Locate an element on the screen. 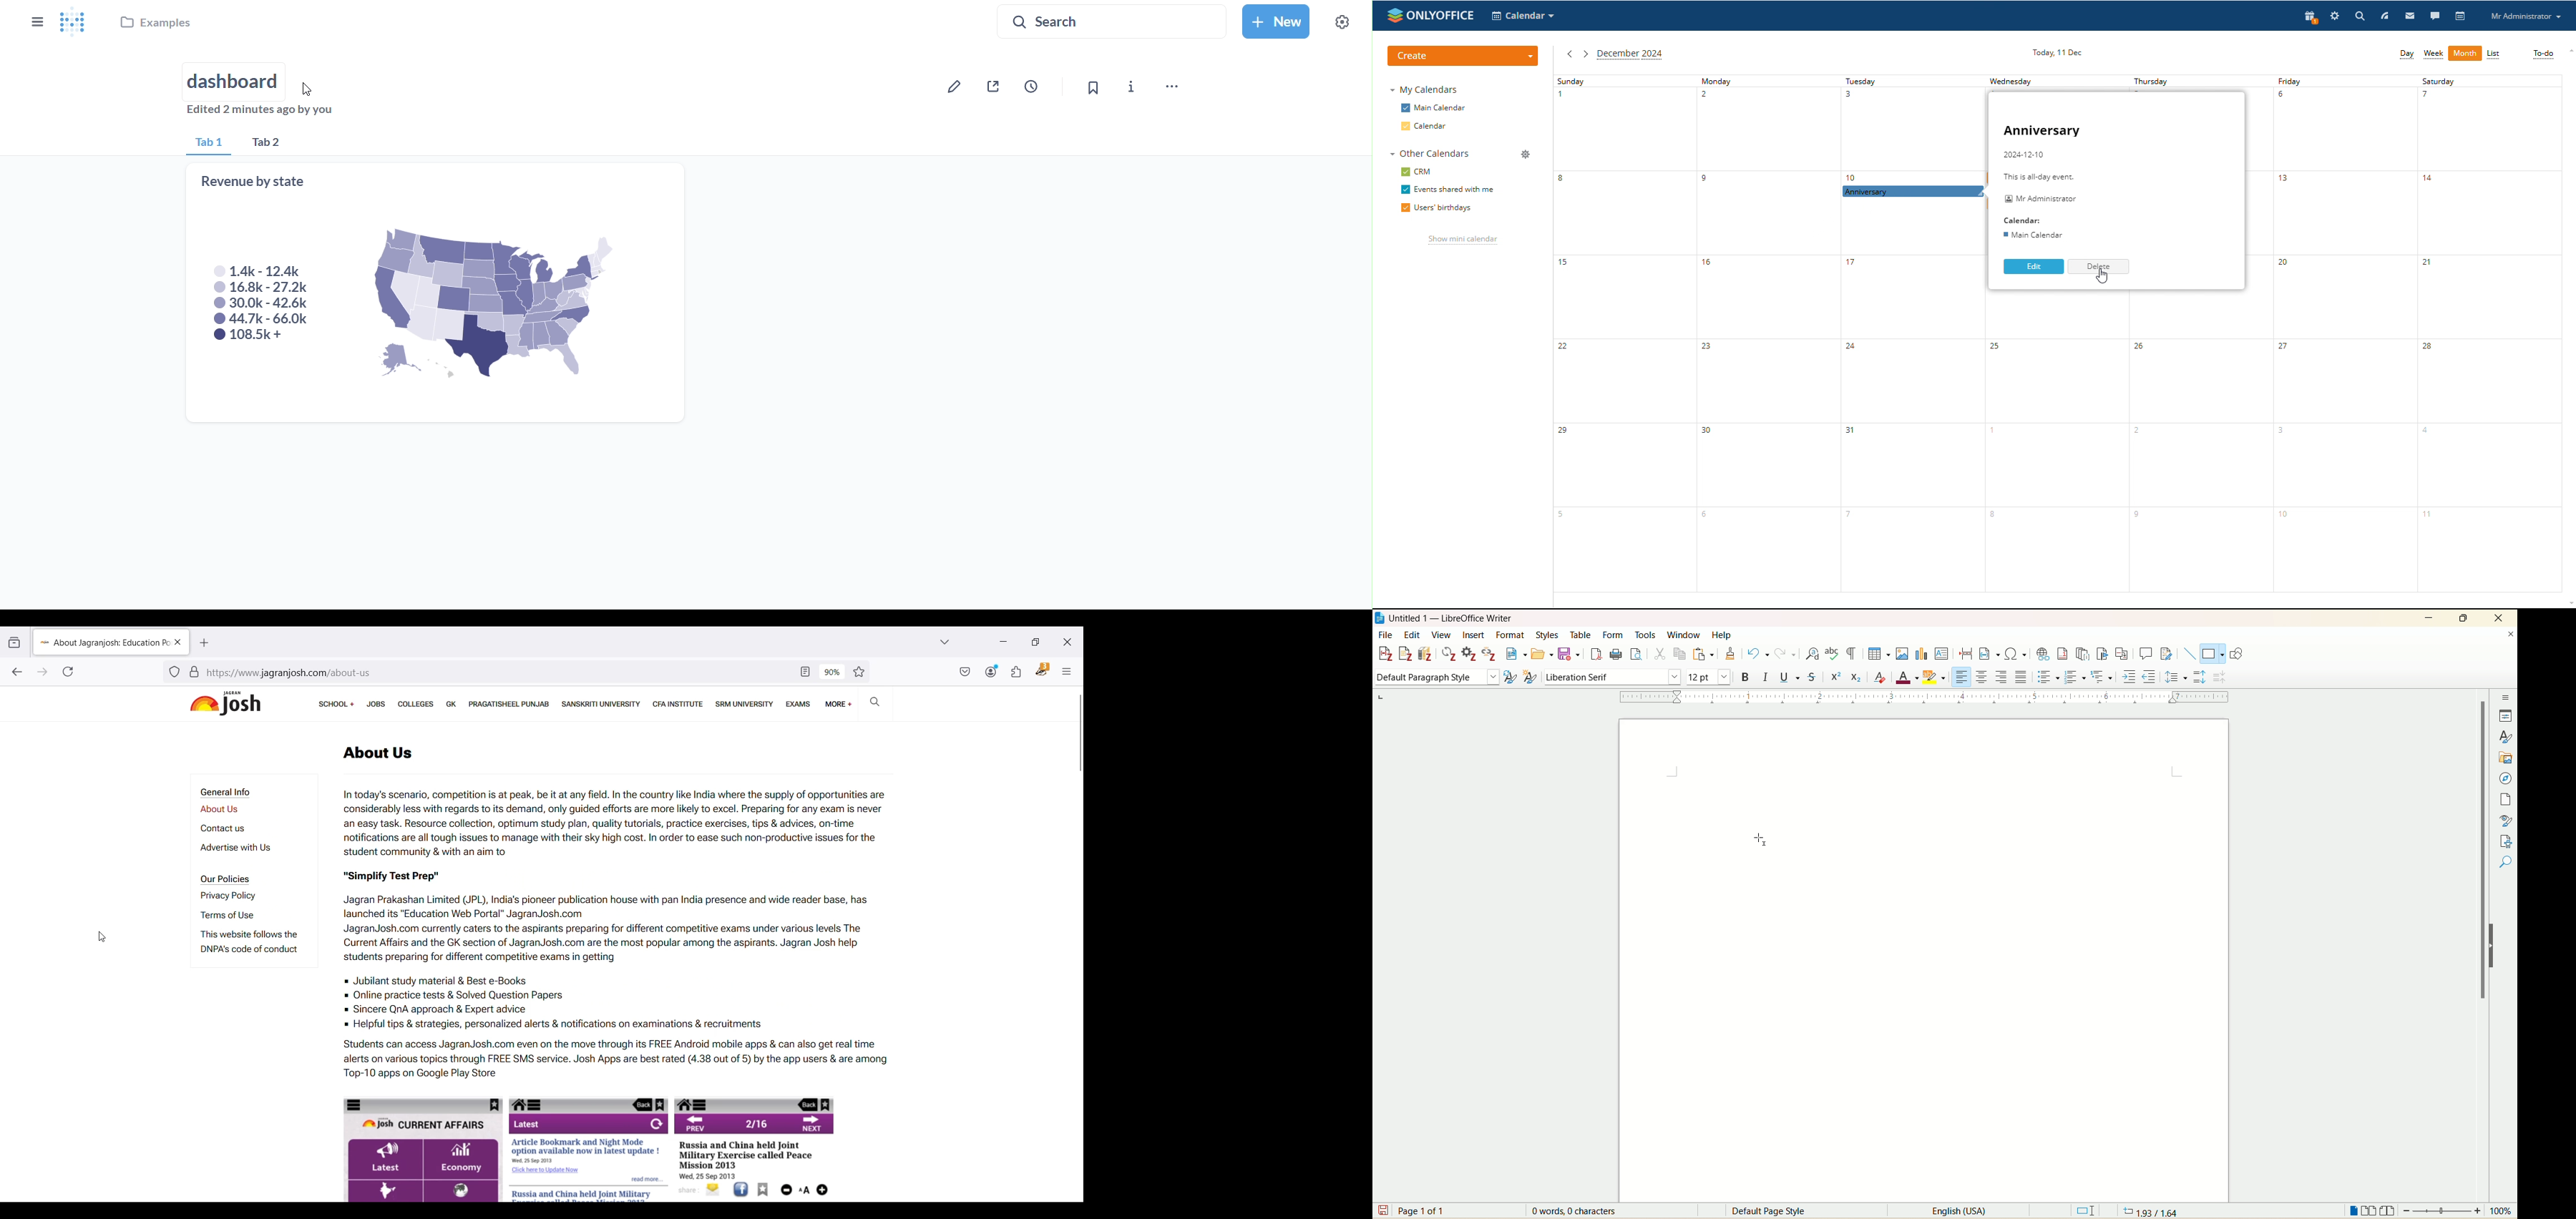 The height and width of the screenshot is (1232, 2576). copy is located at coordinates (1680, 655).